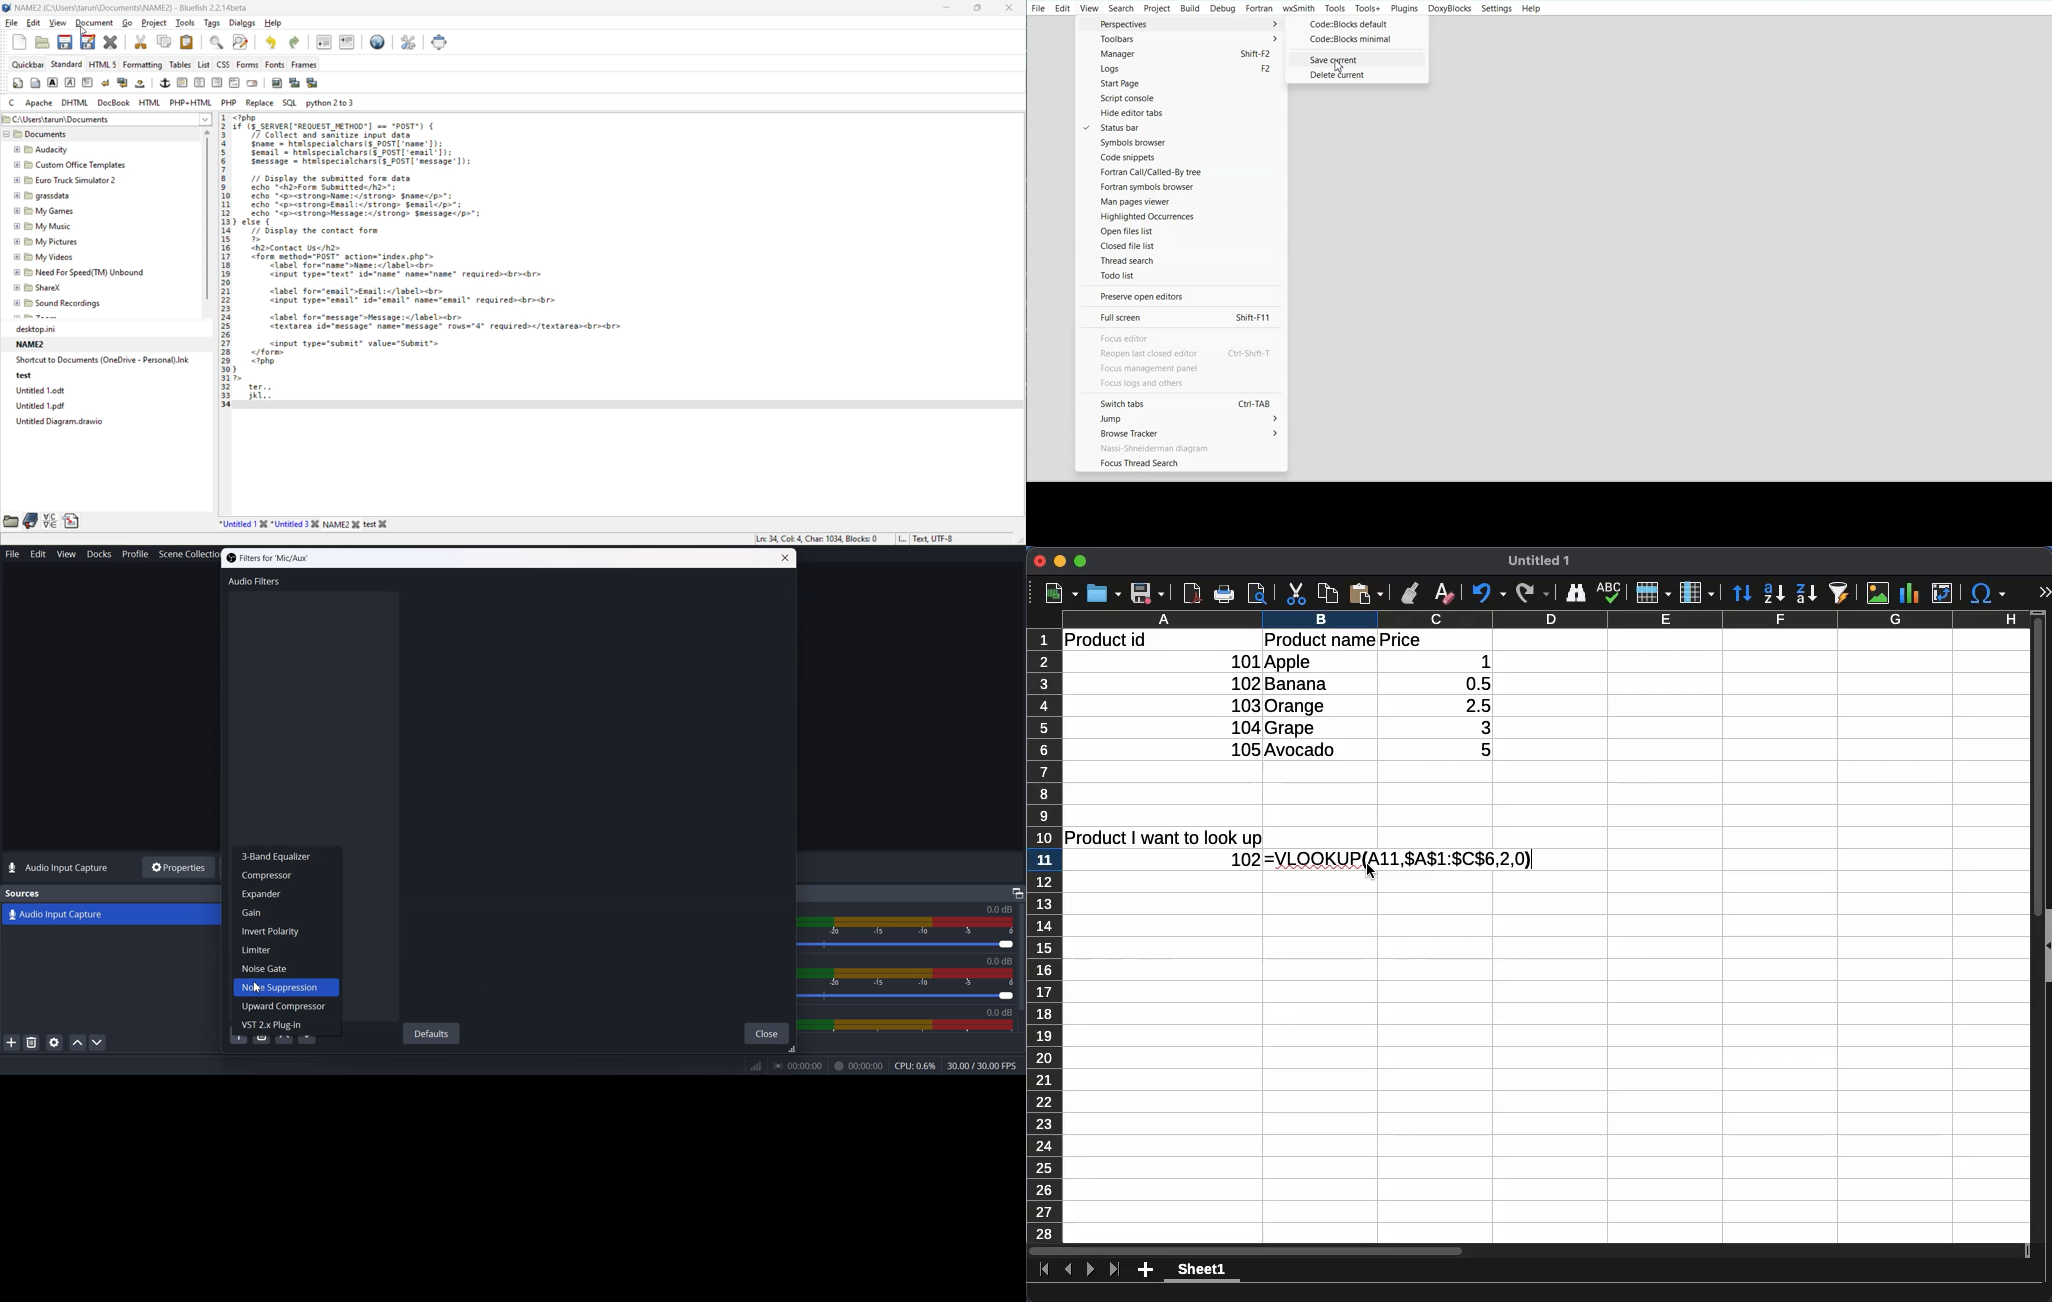  Describe the element at coordinates (1299, 9) in the screenshot. I see `wxSmith` at that location.